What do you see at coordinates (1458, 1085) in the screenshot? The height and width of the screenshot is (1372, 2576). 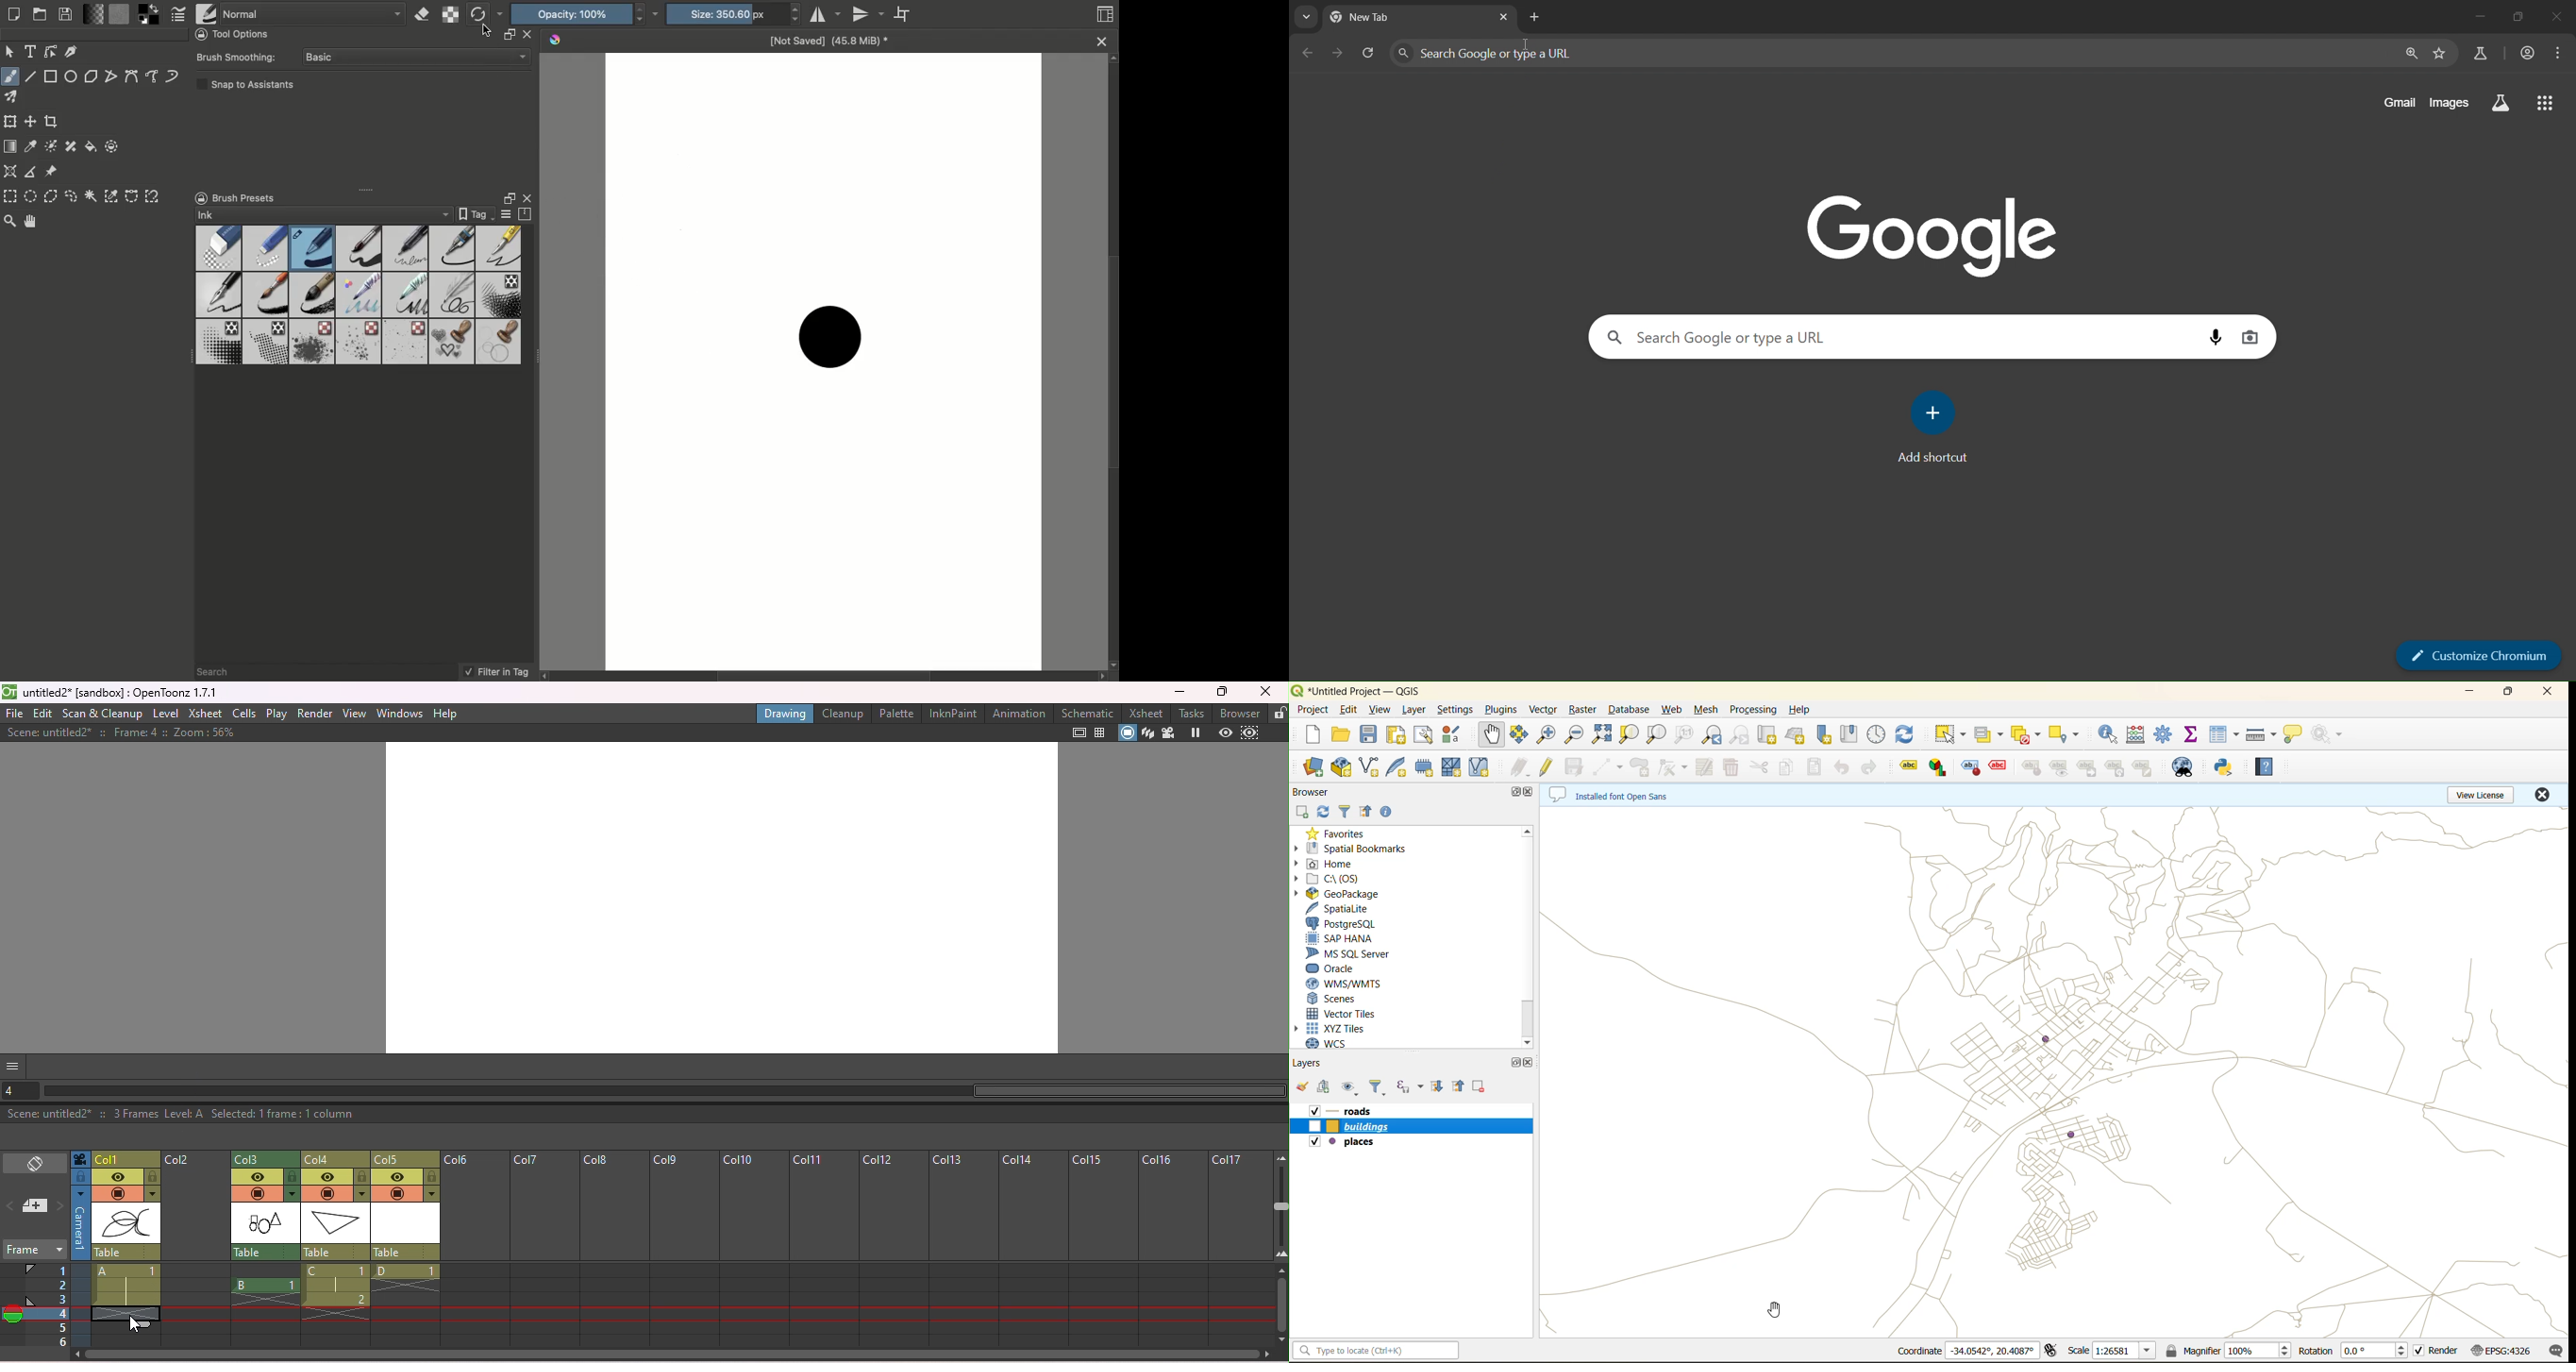 I see `collapse all` at bounding box center [1458, 1085].